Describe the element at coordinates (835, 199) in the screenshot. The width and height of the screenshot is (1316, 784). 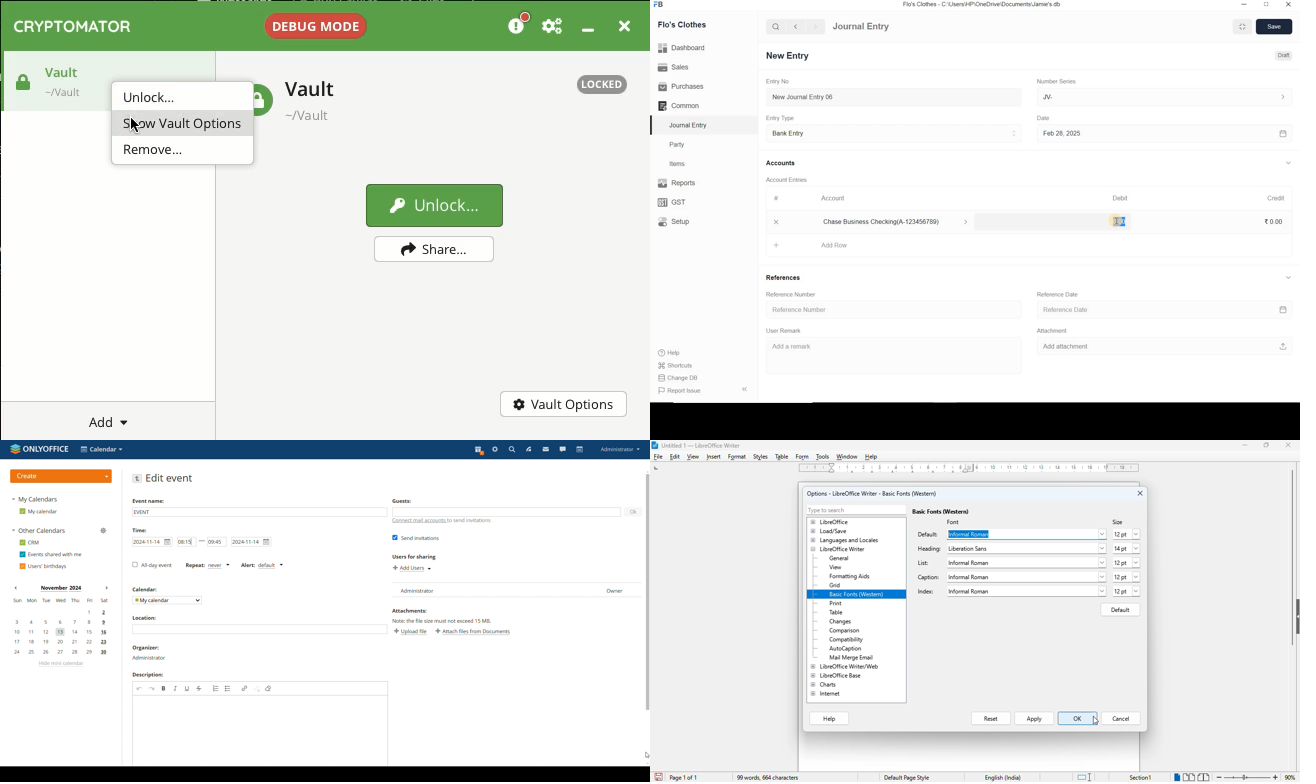
I see `Account` at that location.